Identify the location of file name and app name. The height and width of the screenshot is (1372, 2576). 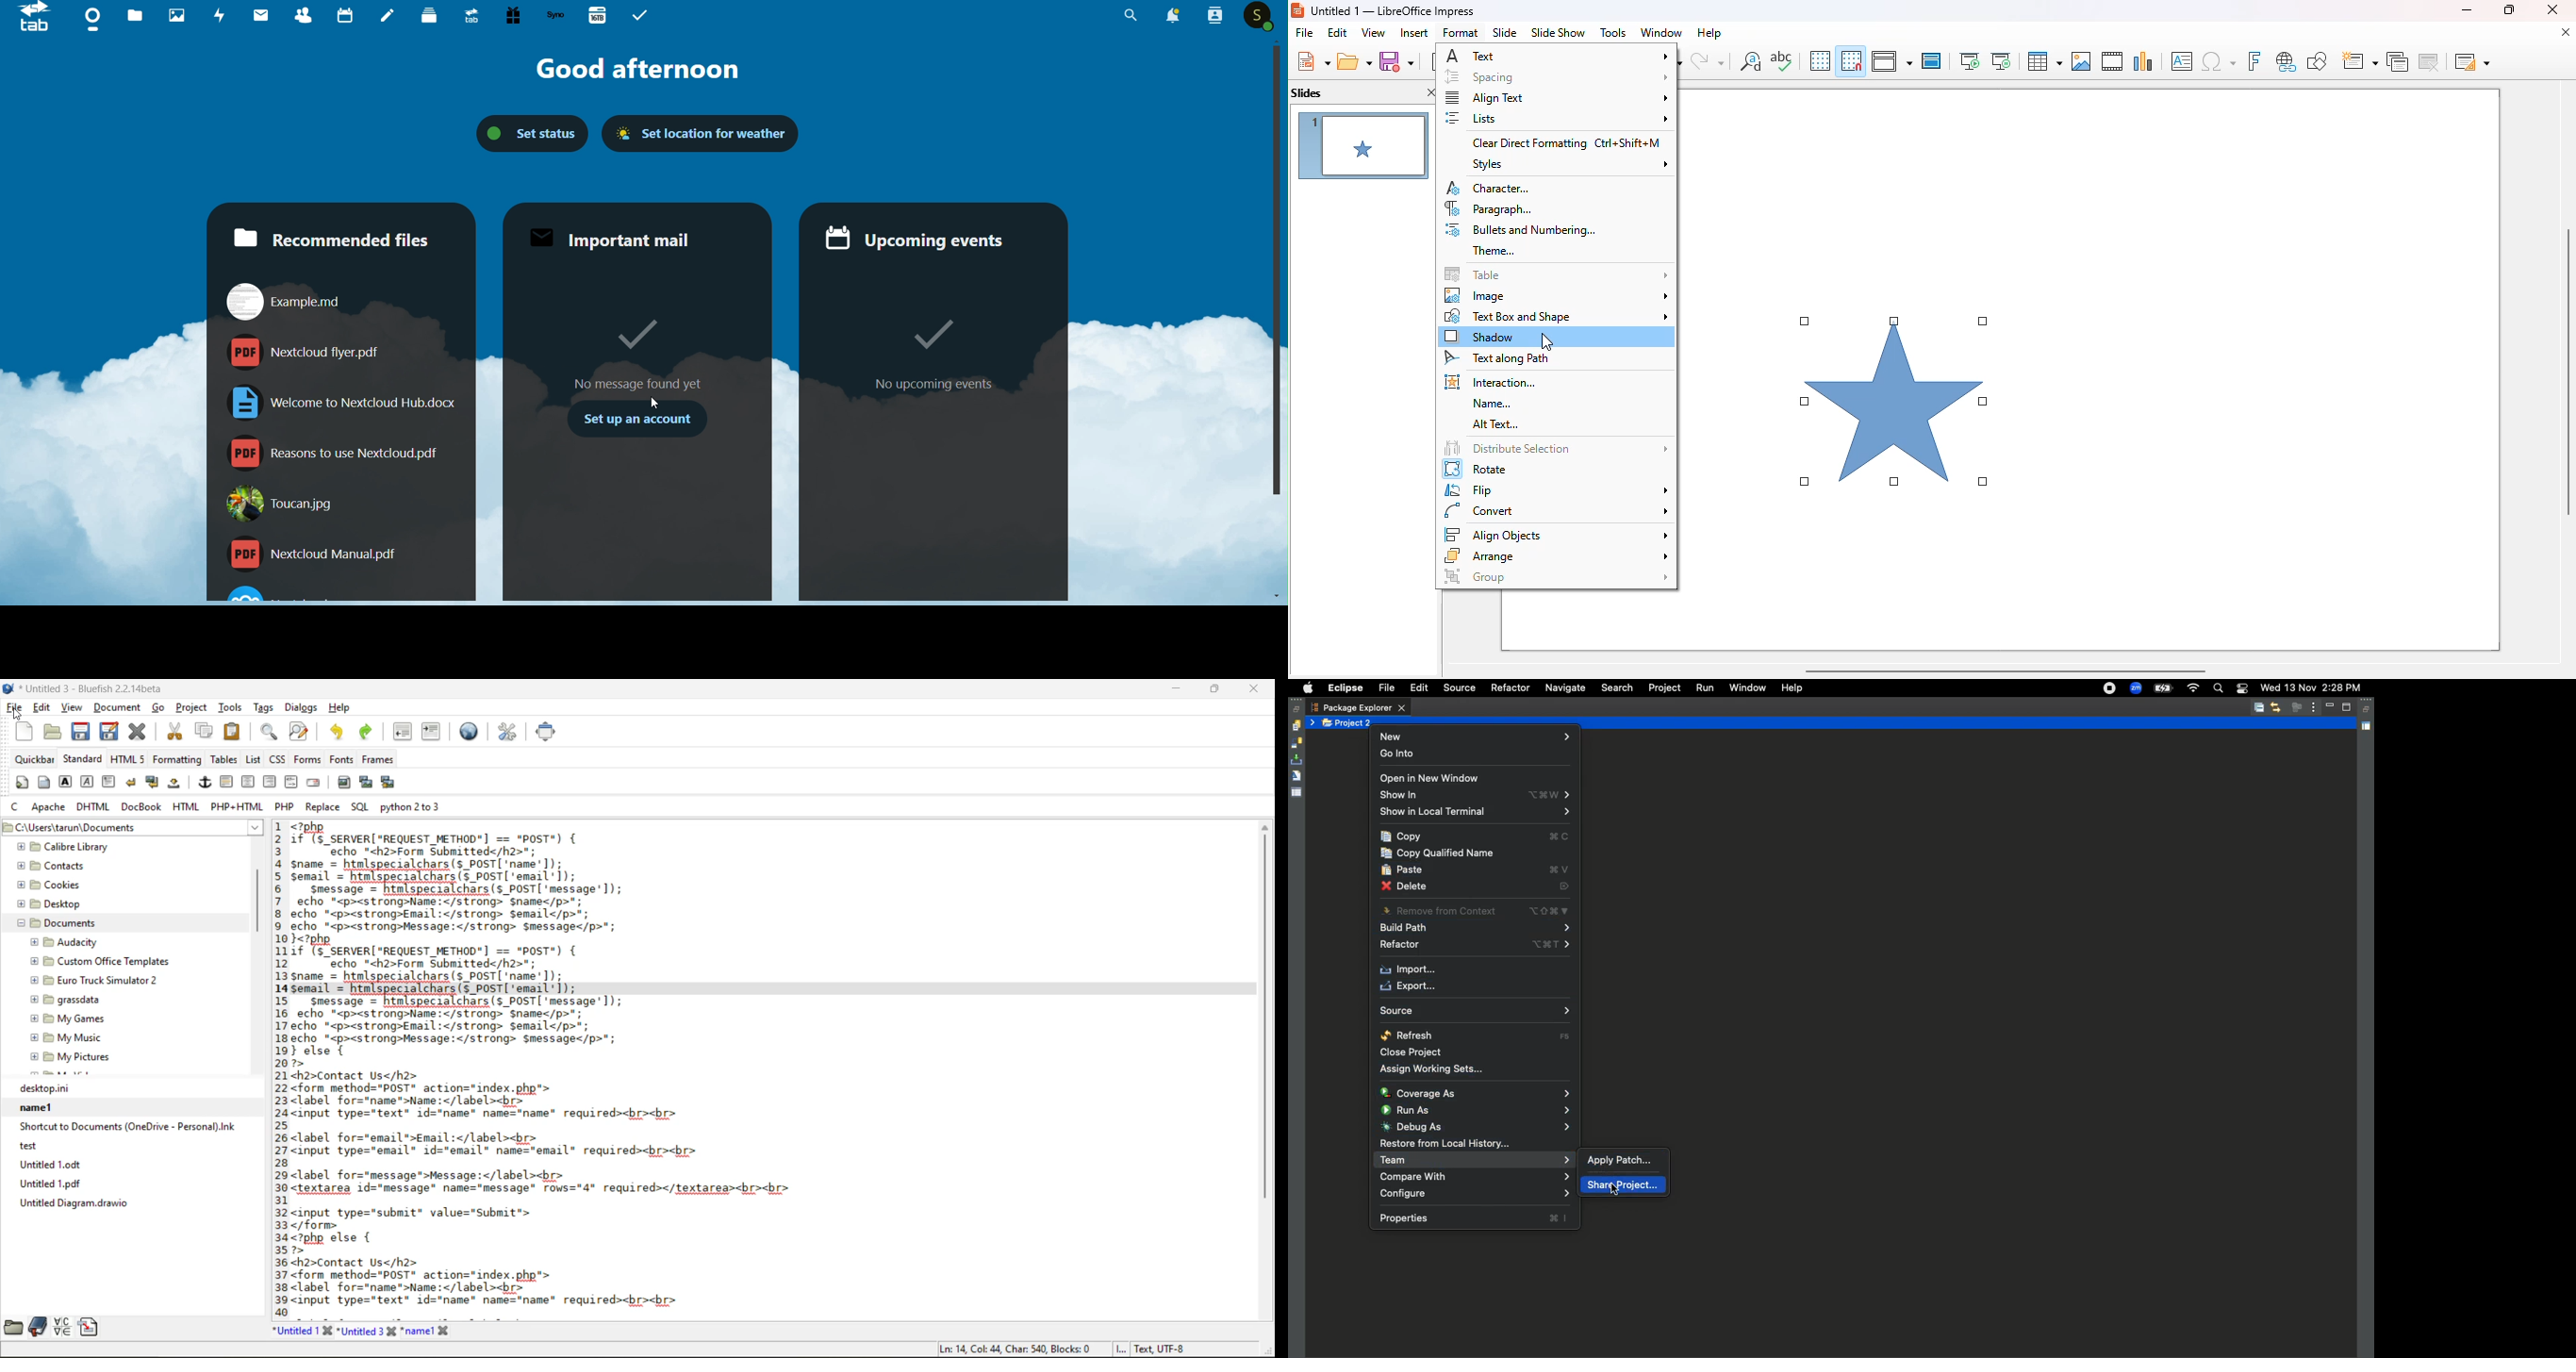
(87, 689).